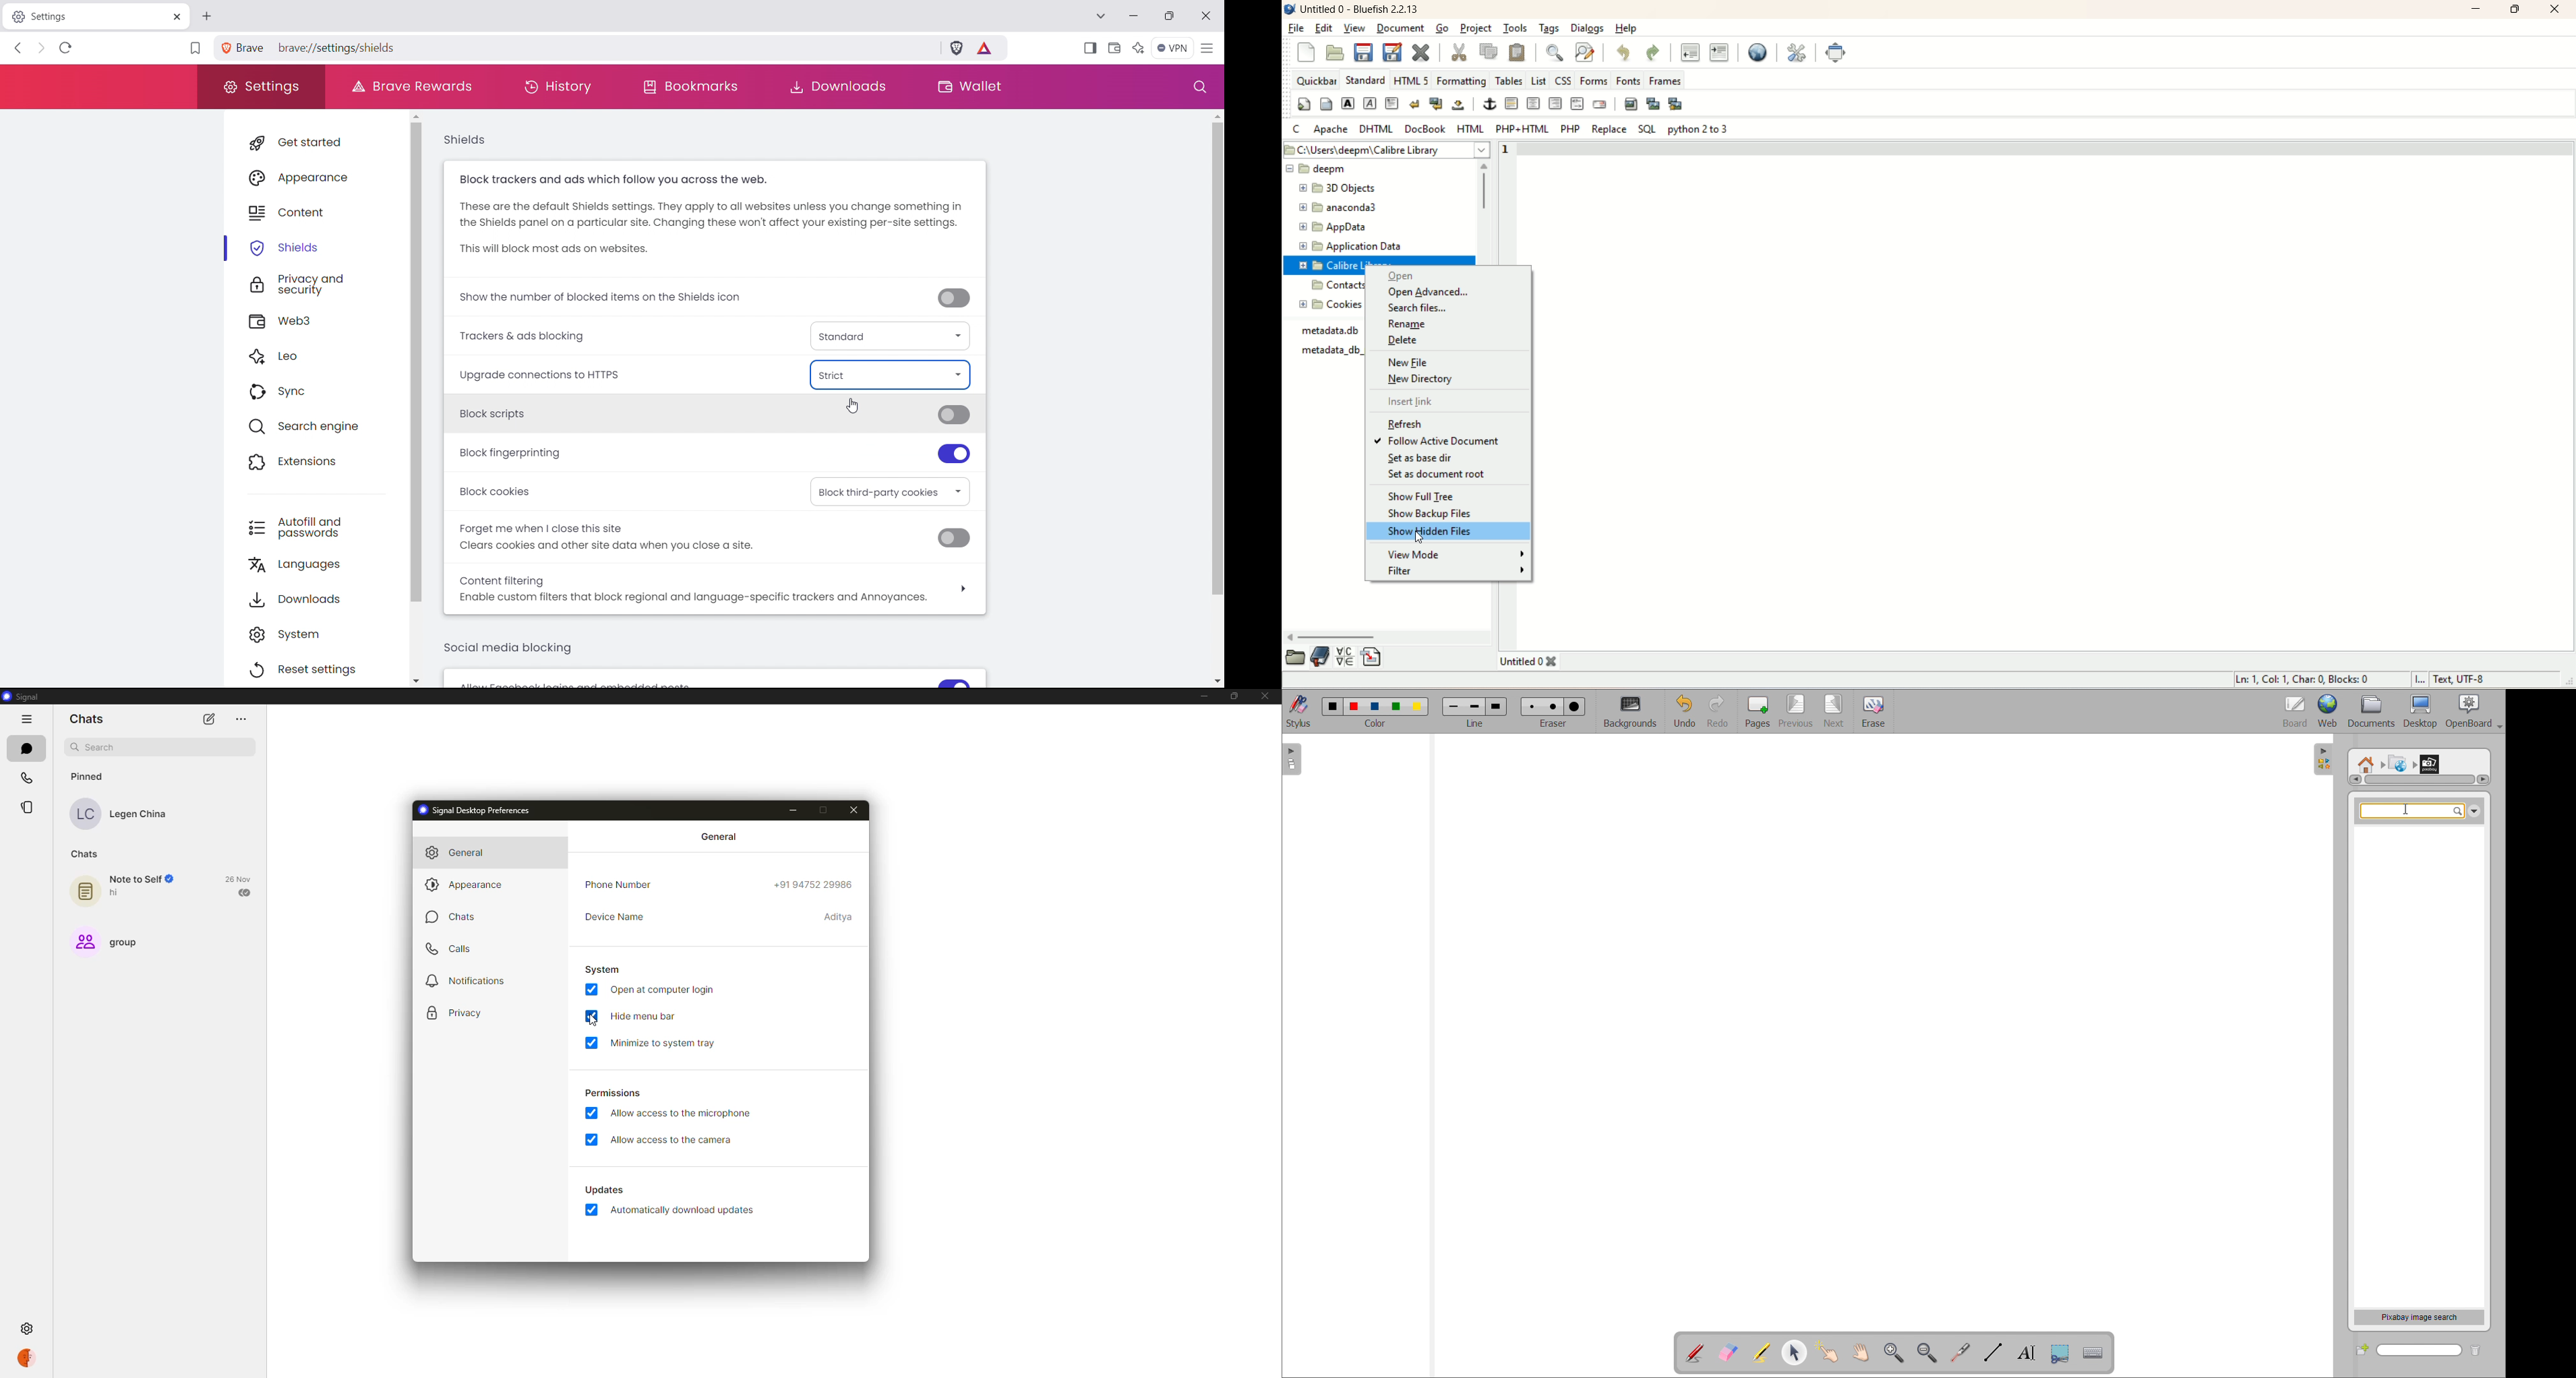 The image size is (2576, 1400). I want to click on vertical scroll bar, so click(1486, 212).